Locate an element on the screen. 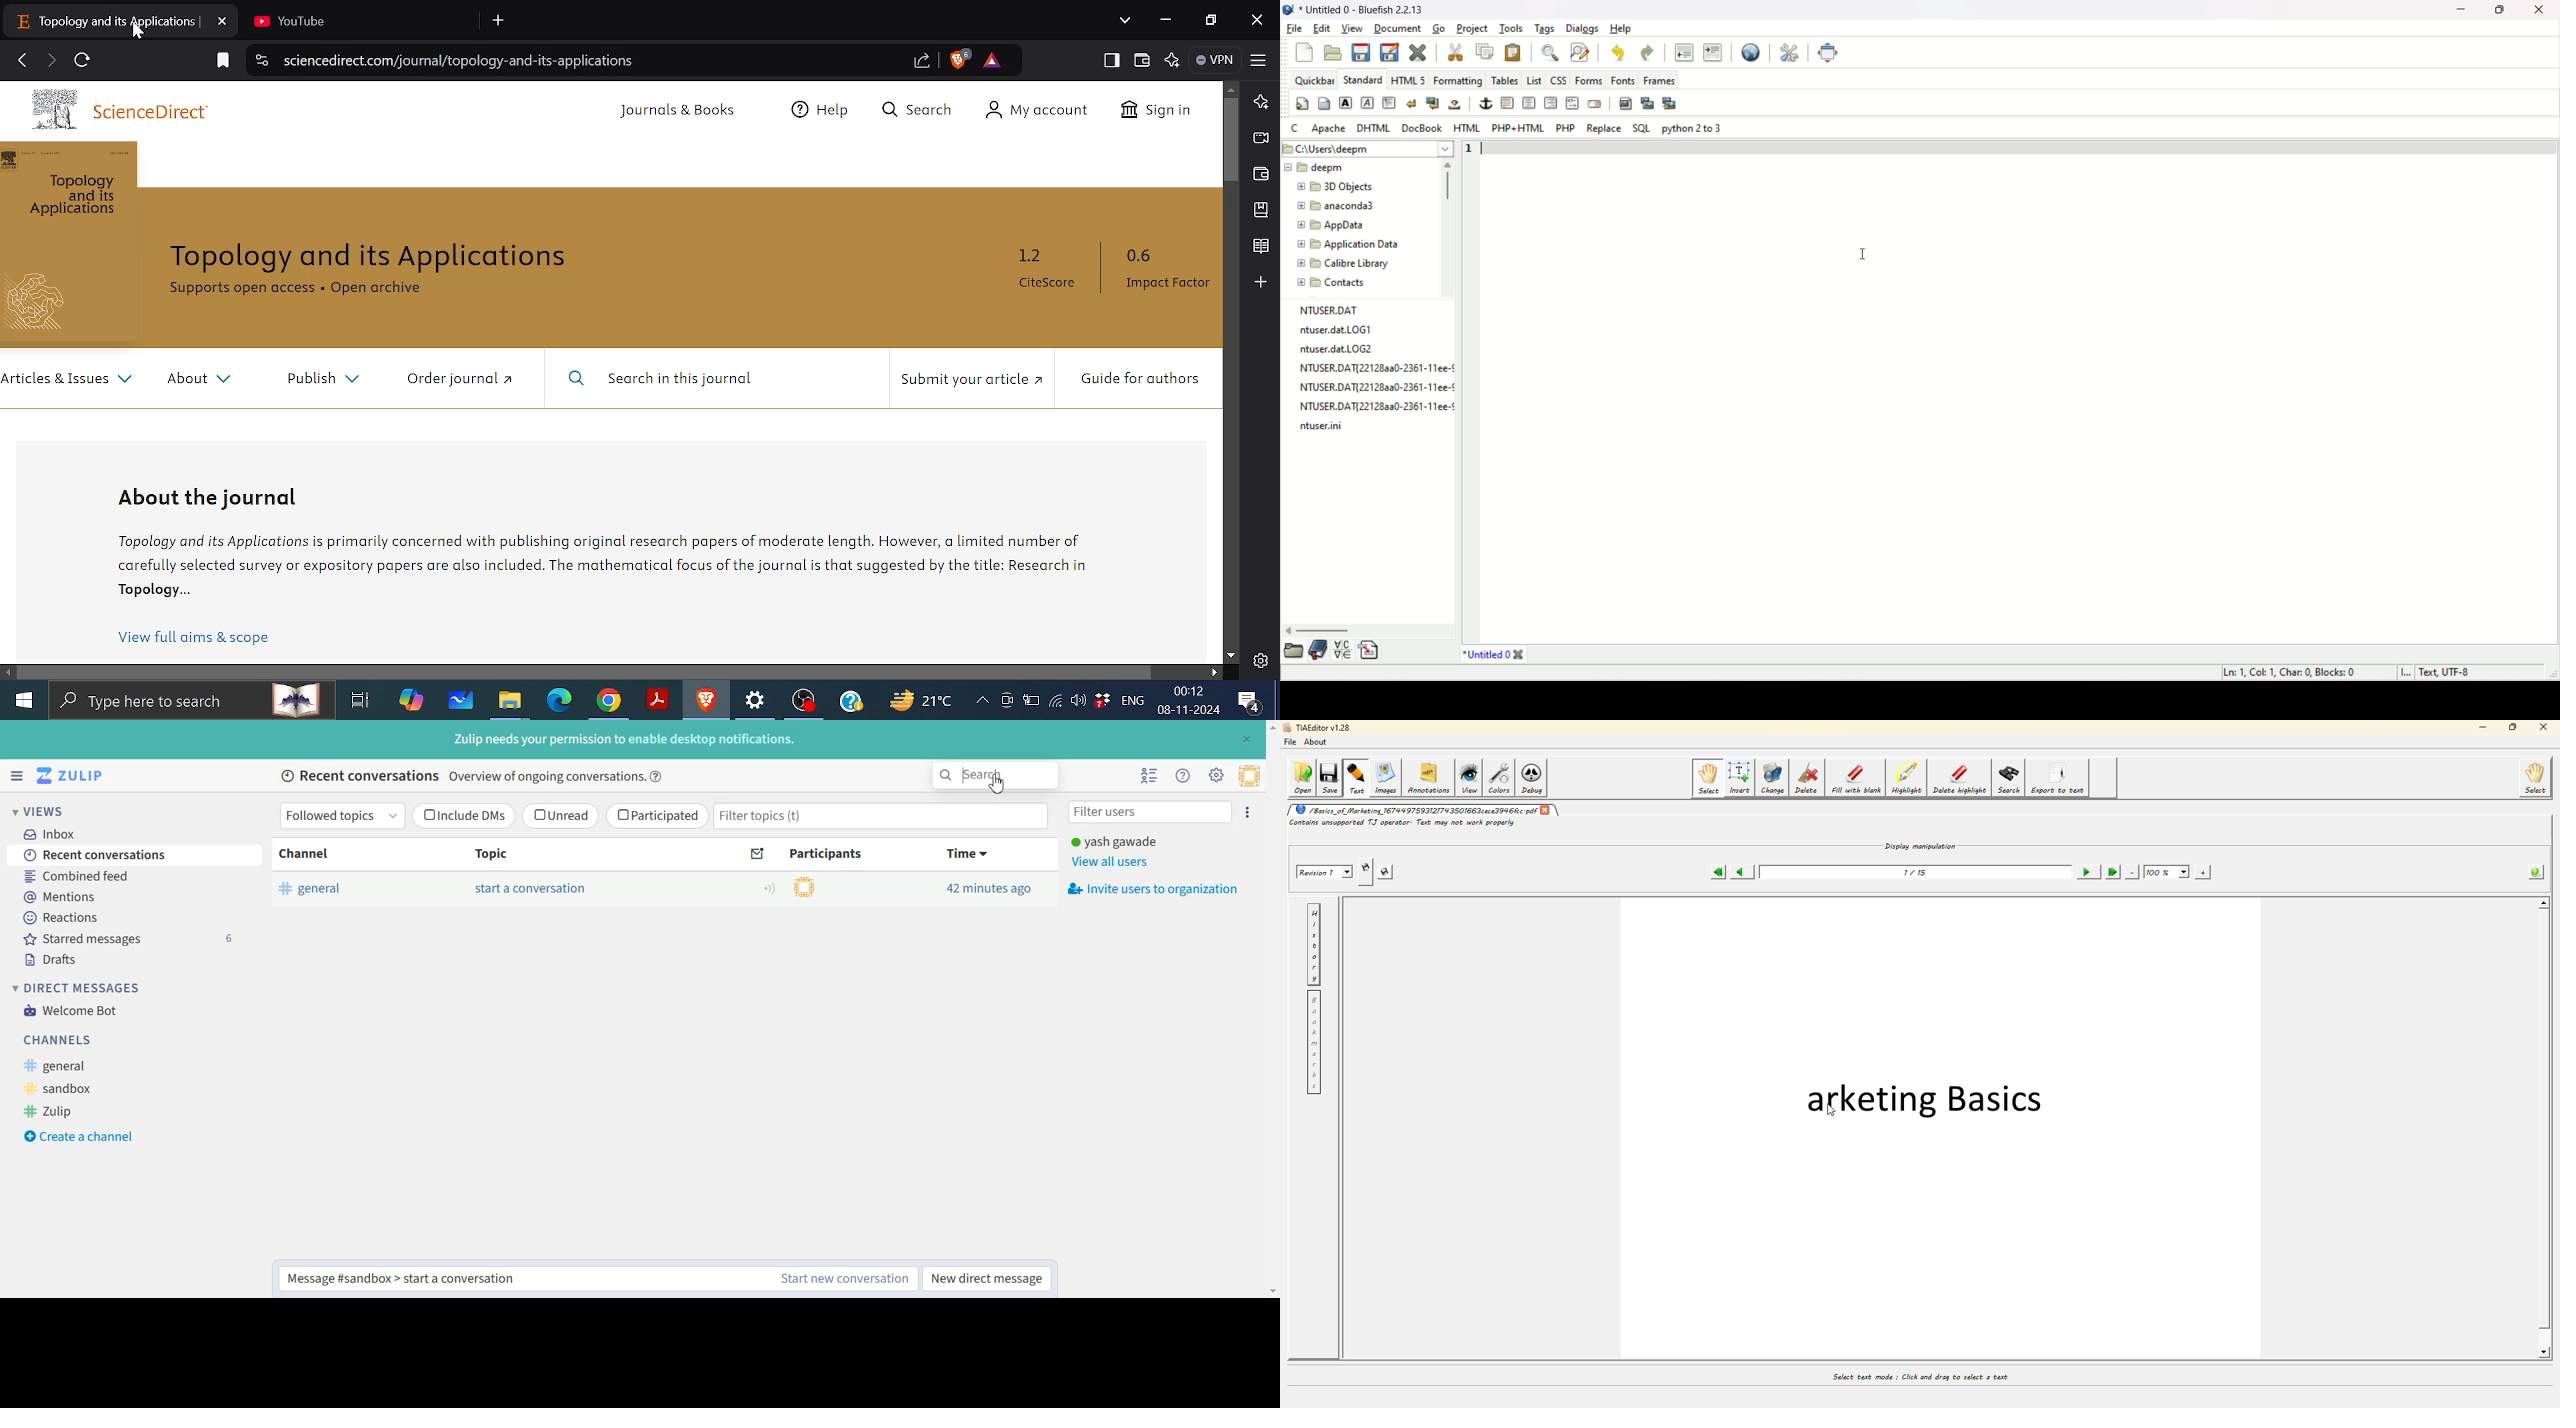 The width and height of the screenshot is (2576, 1428). Create a channel is located at coordinates (79, 1135).